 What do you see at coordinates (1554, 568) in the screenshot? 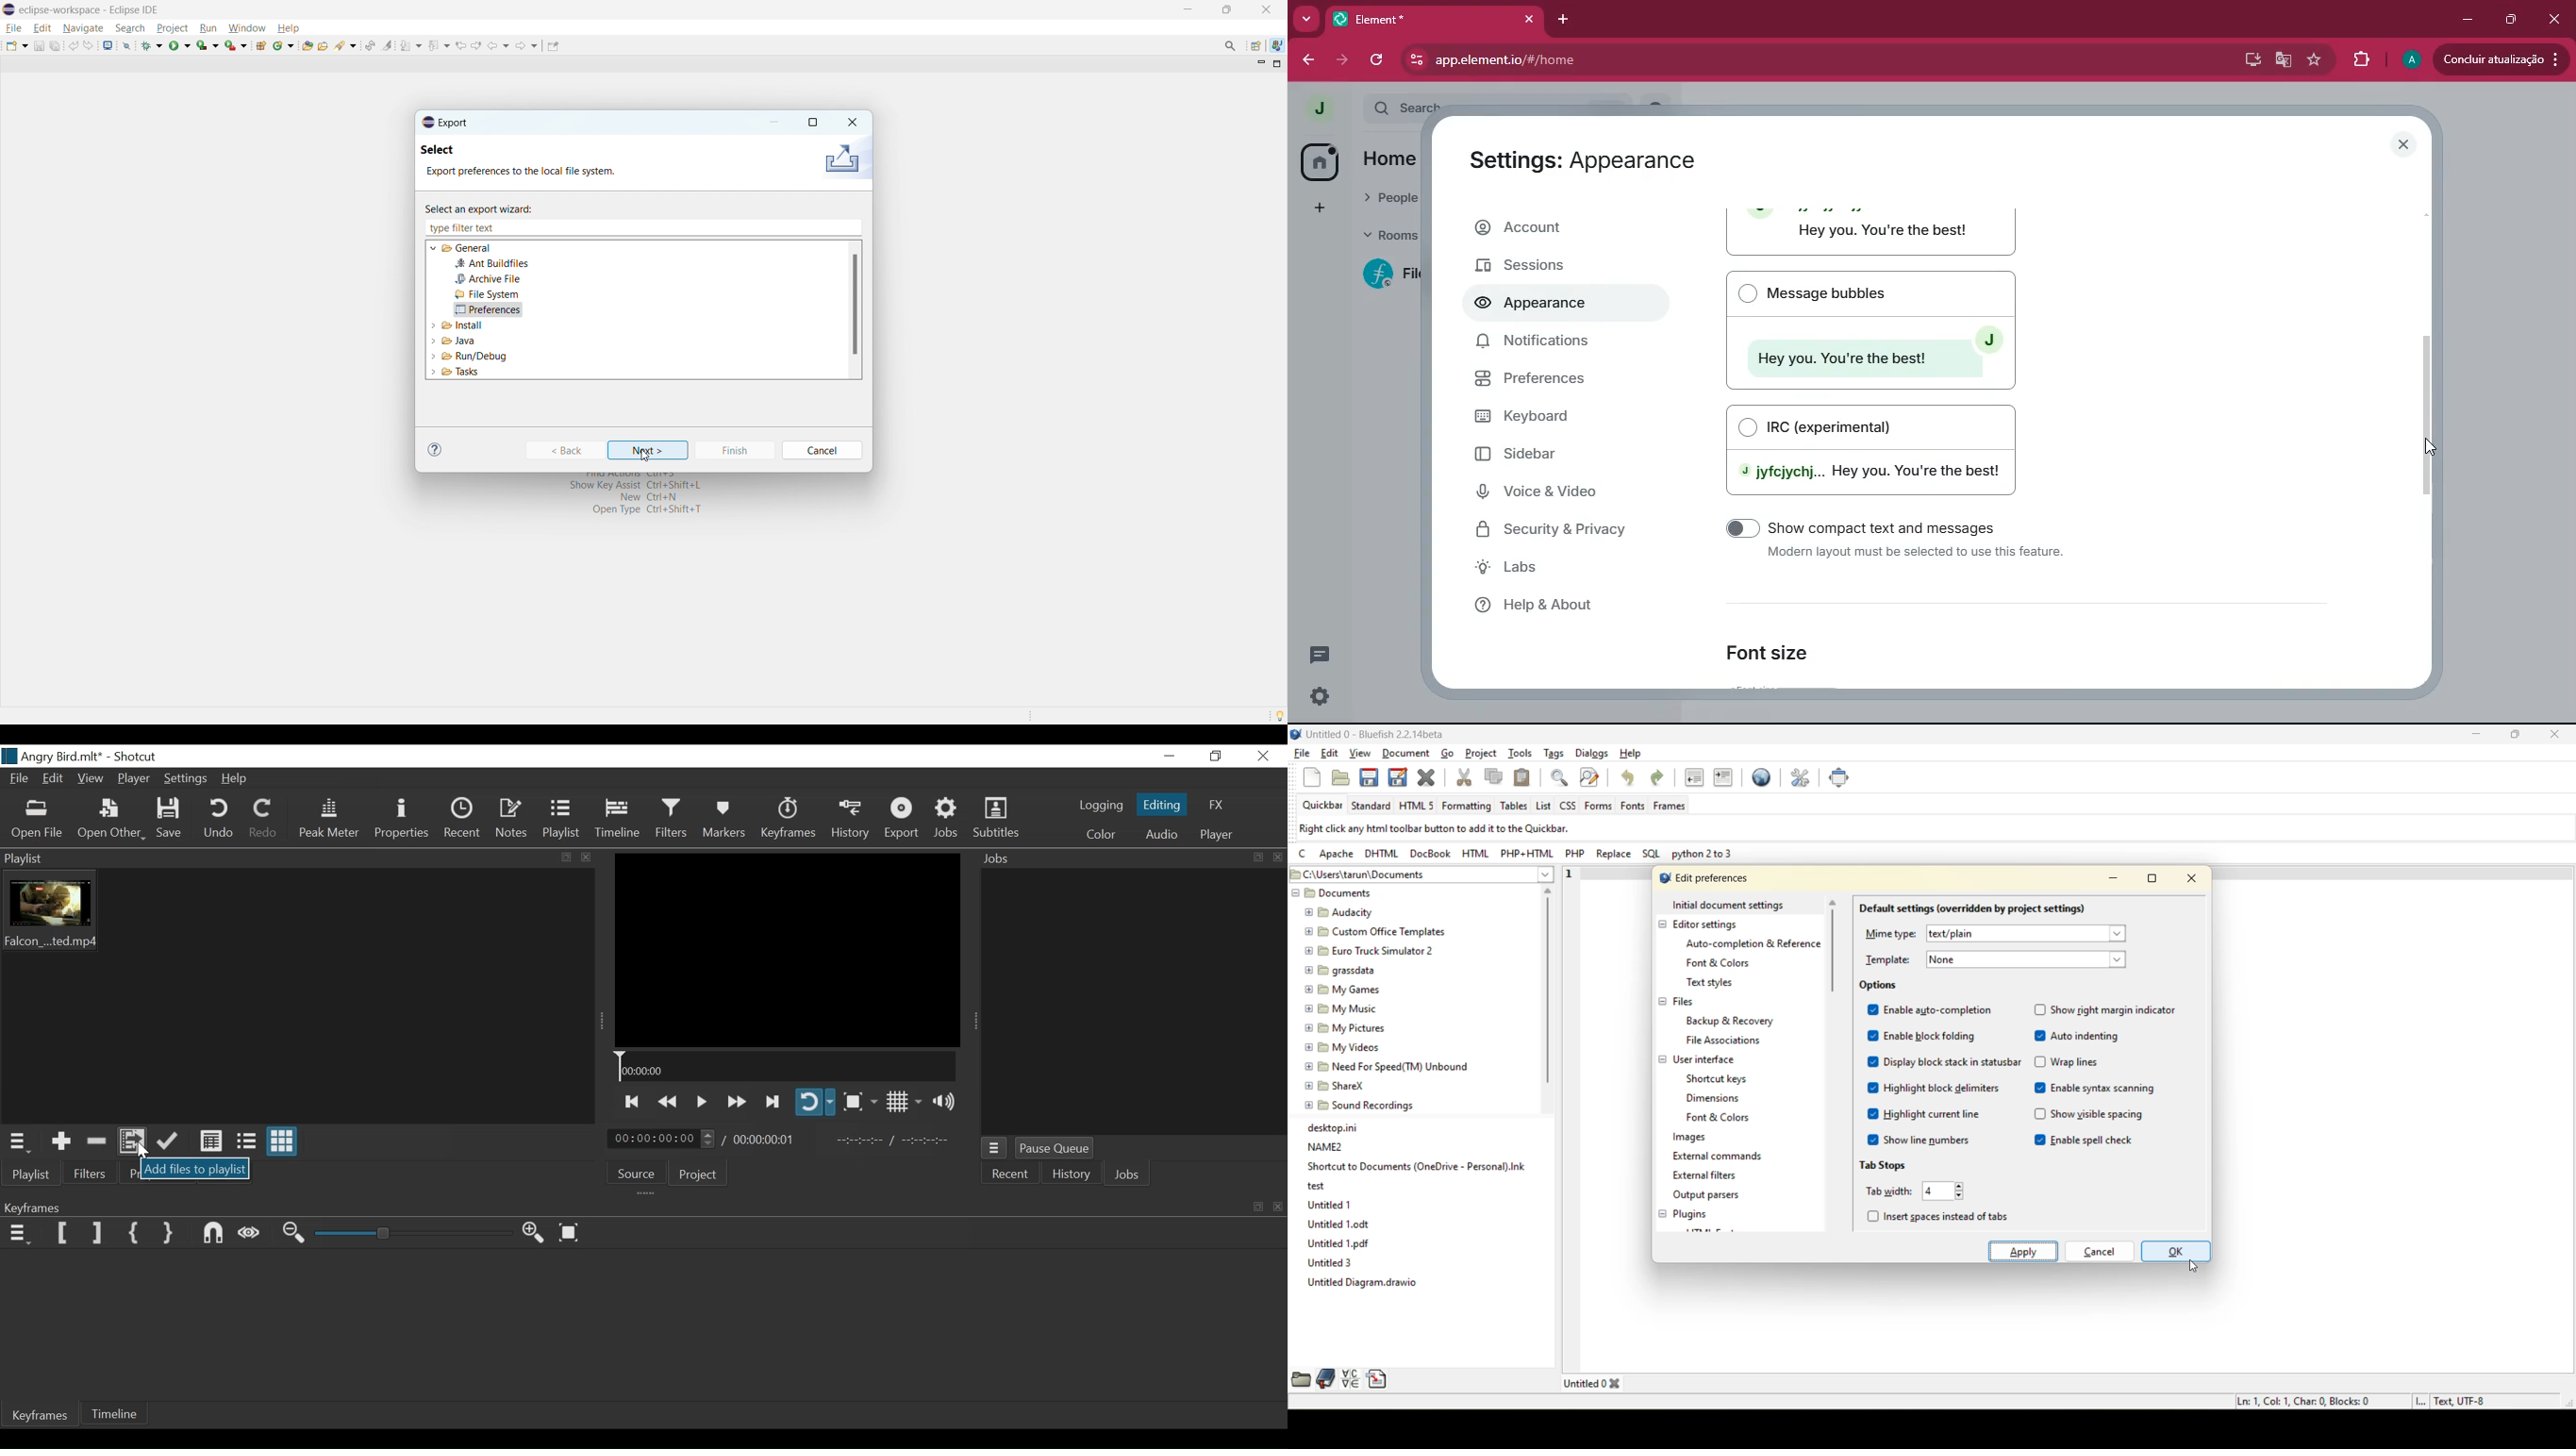
I see `labs` at bounding box center [1554, 568].